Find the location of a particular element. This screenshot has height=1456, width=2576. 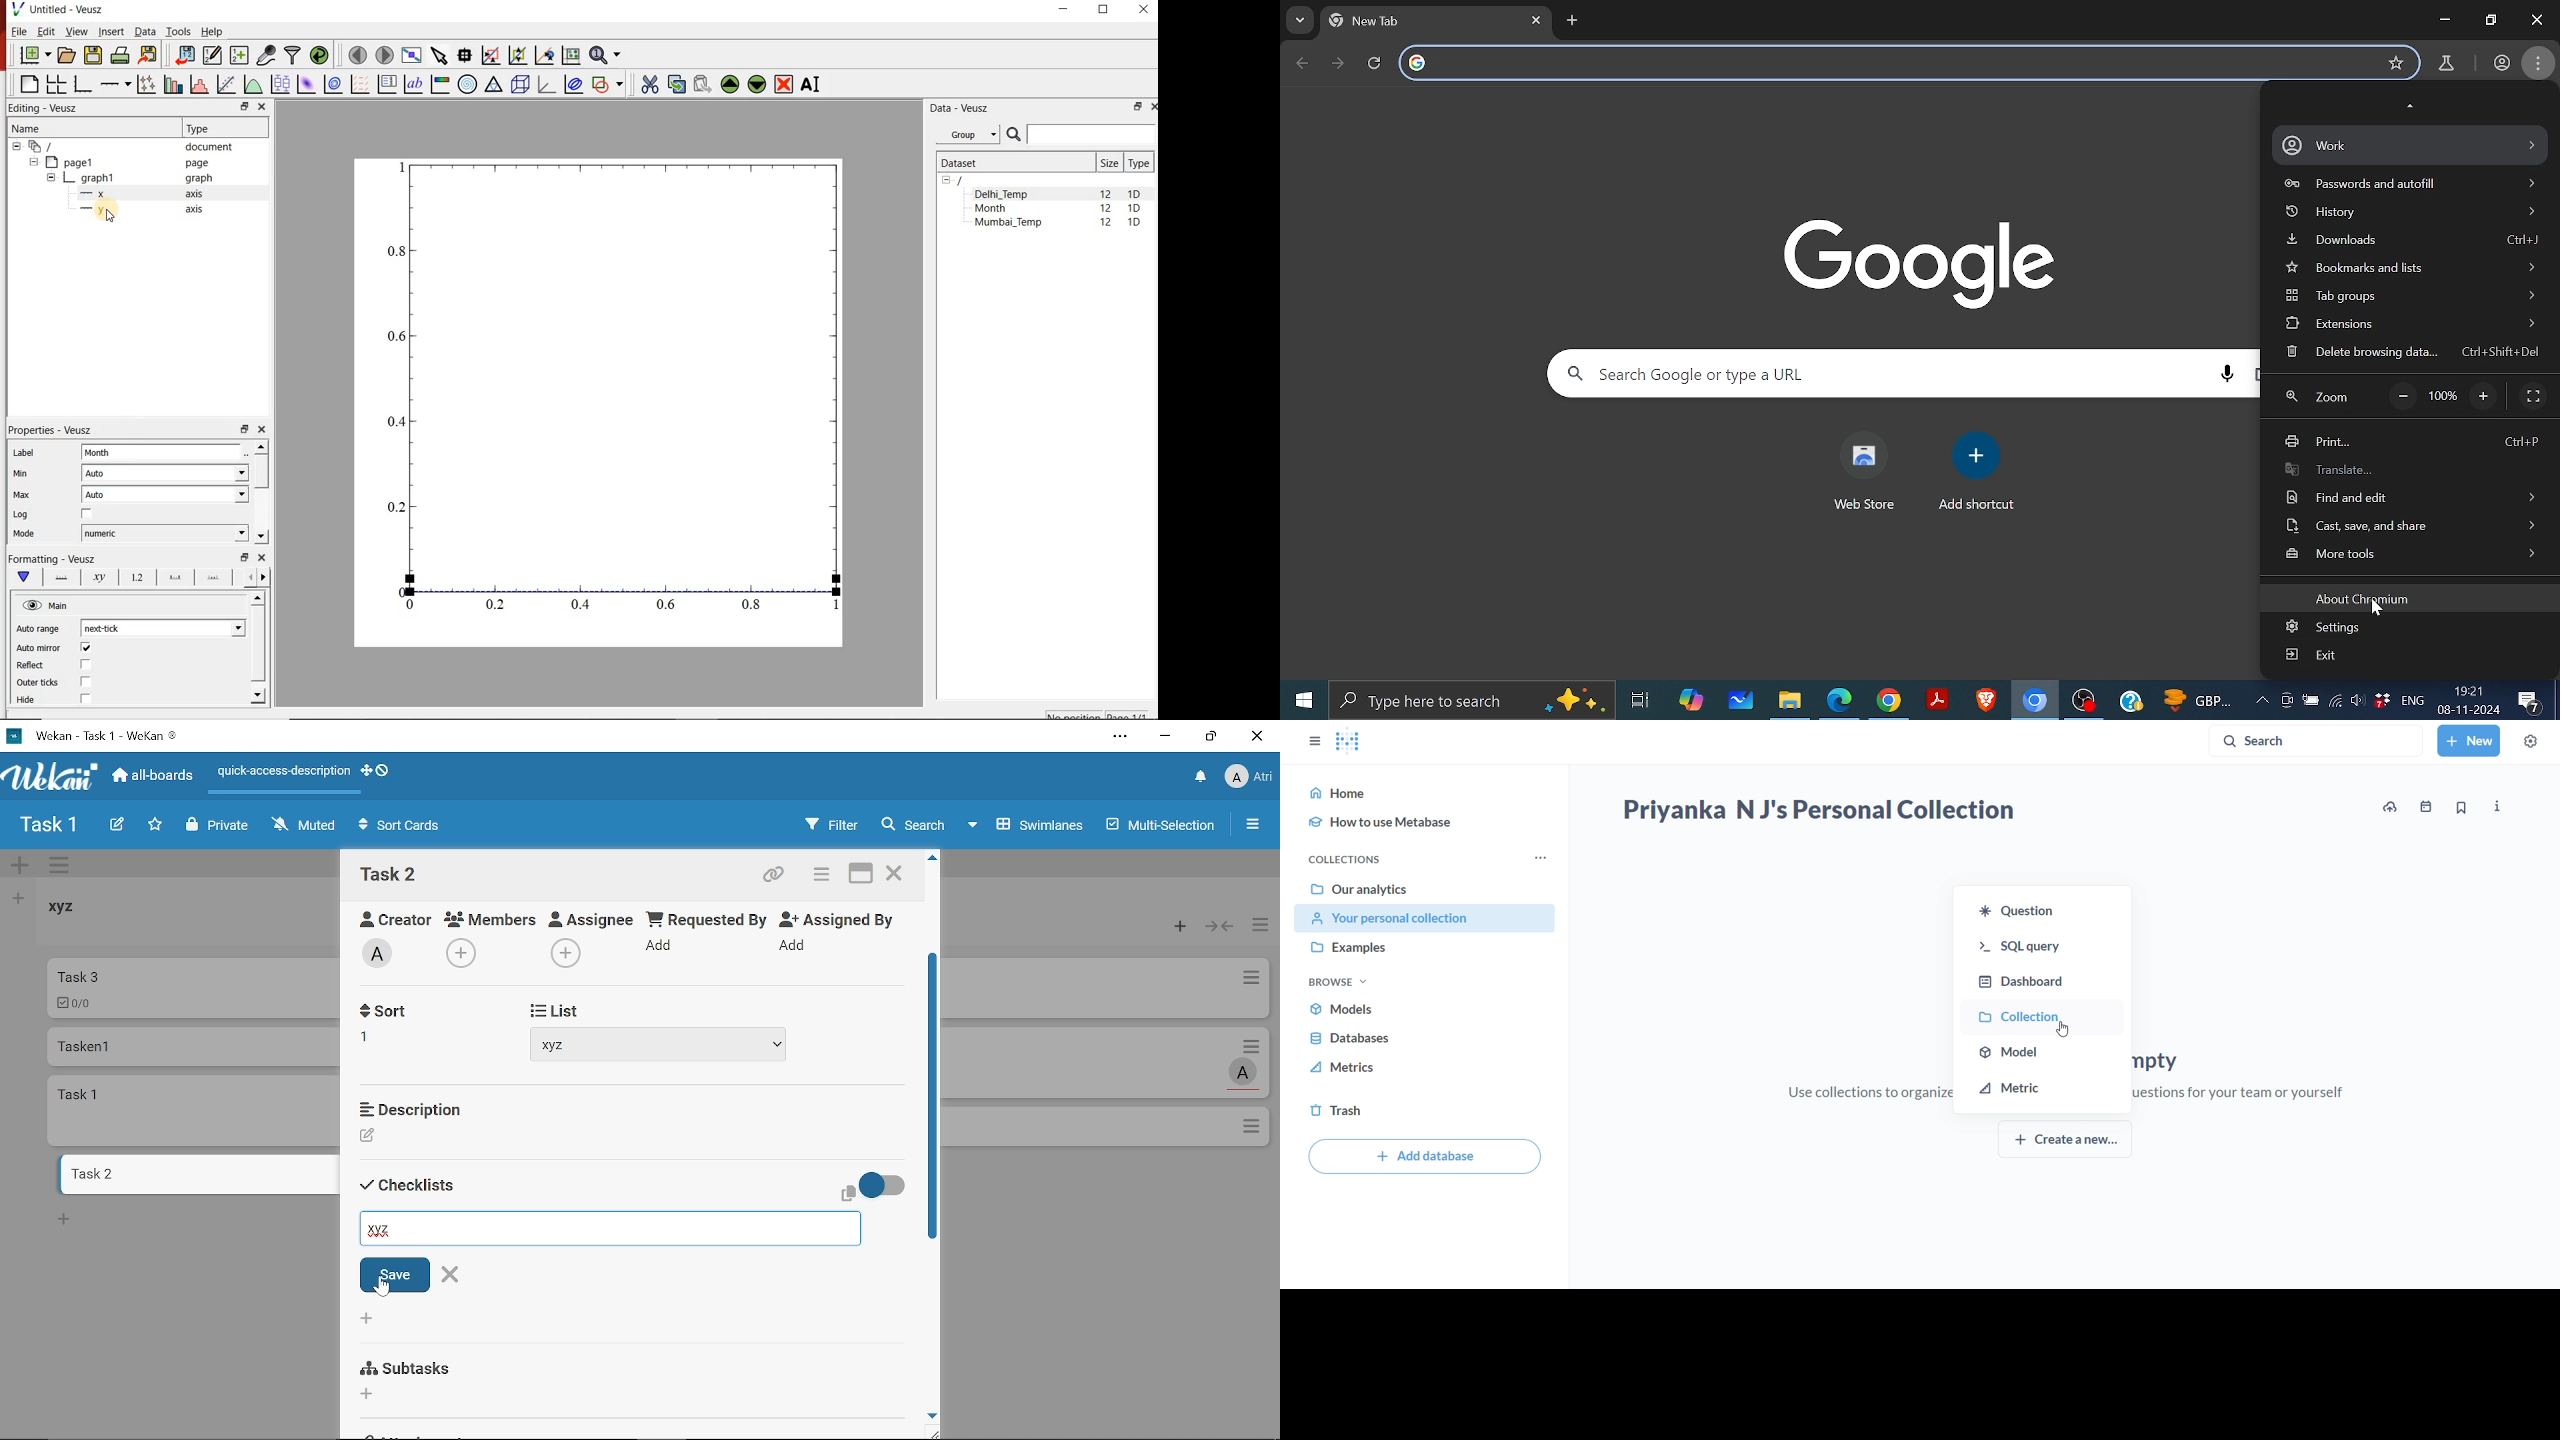

add a shape to the plot is located at coordinates (608, 86).